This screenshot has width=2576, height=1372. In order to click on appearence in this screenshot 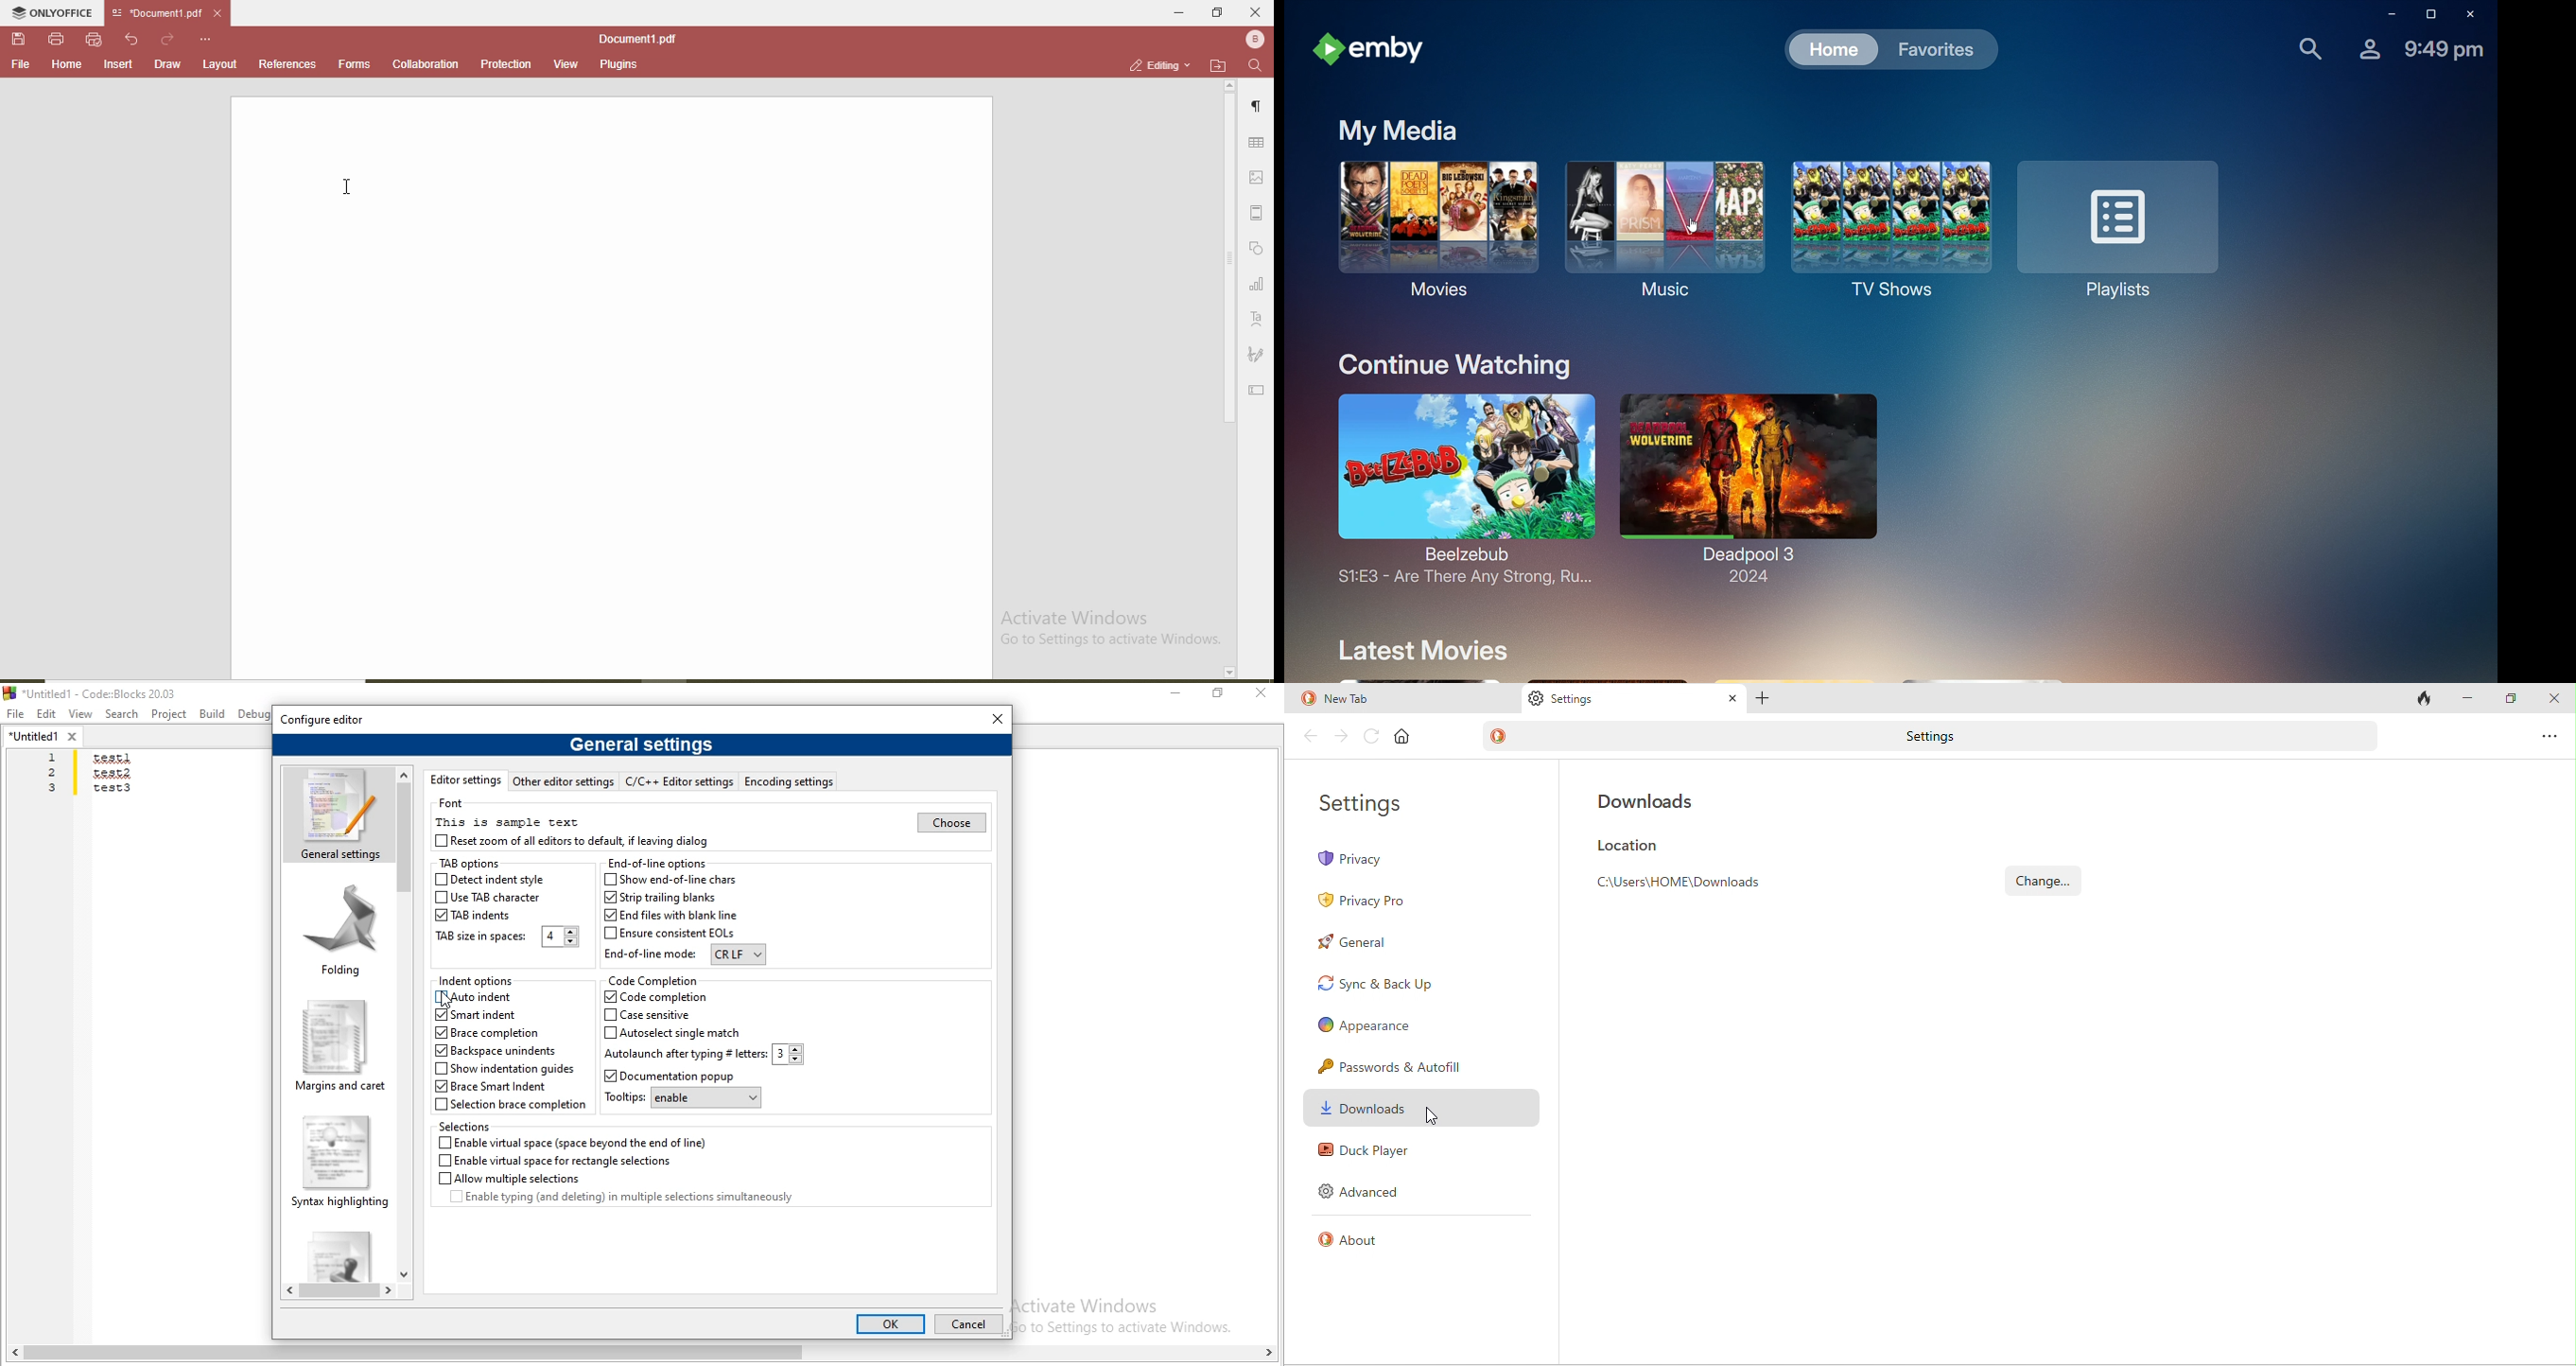, I will do `click(1393, 1025)`.